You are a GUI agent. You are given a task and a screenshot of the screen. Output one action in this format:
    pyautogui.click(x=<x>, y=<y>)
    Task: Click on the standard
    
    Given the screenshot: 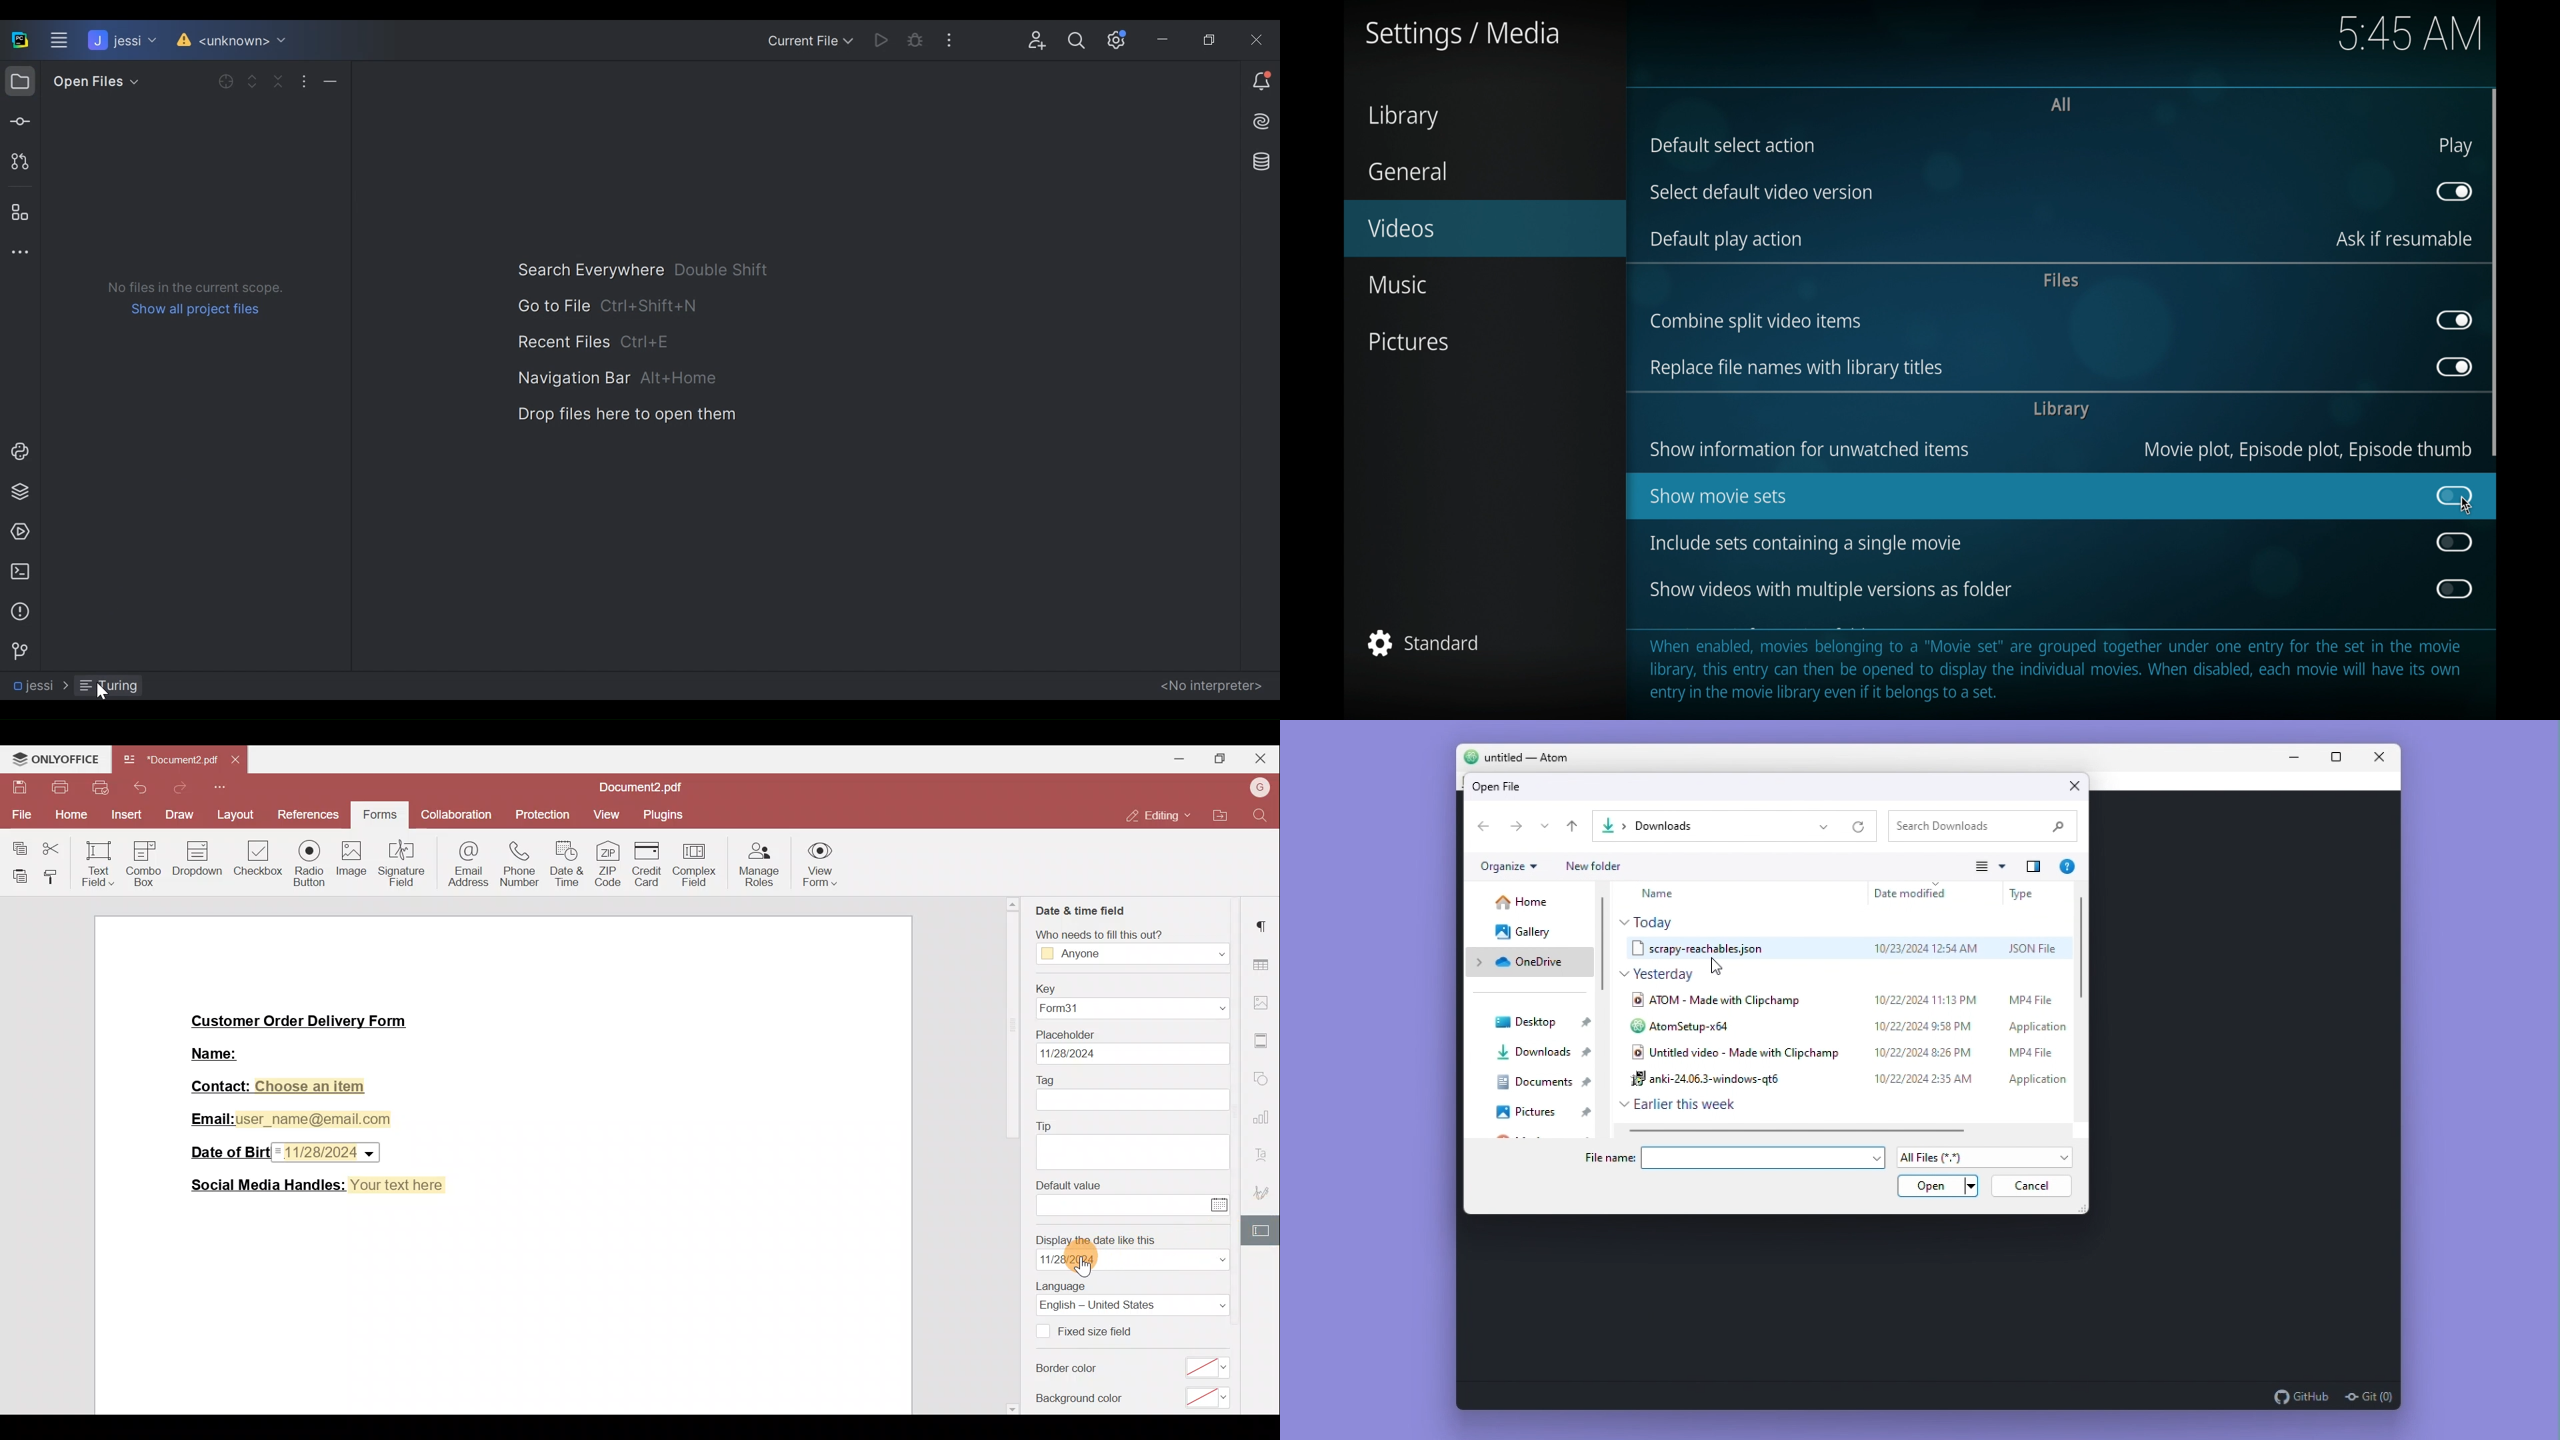 What is the action you would take?
    pyautogui.click(x=1424, y=643)
    